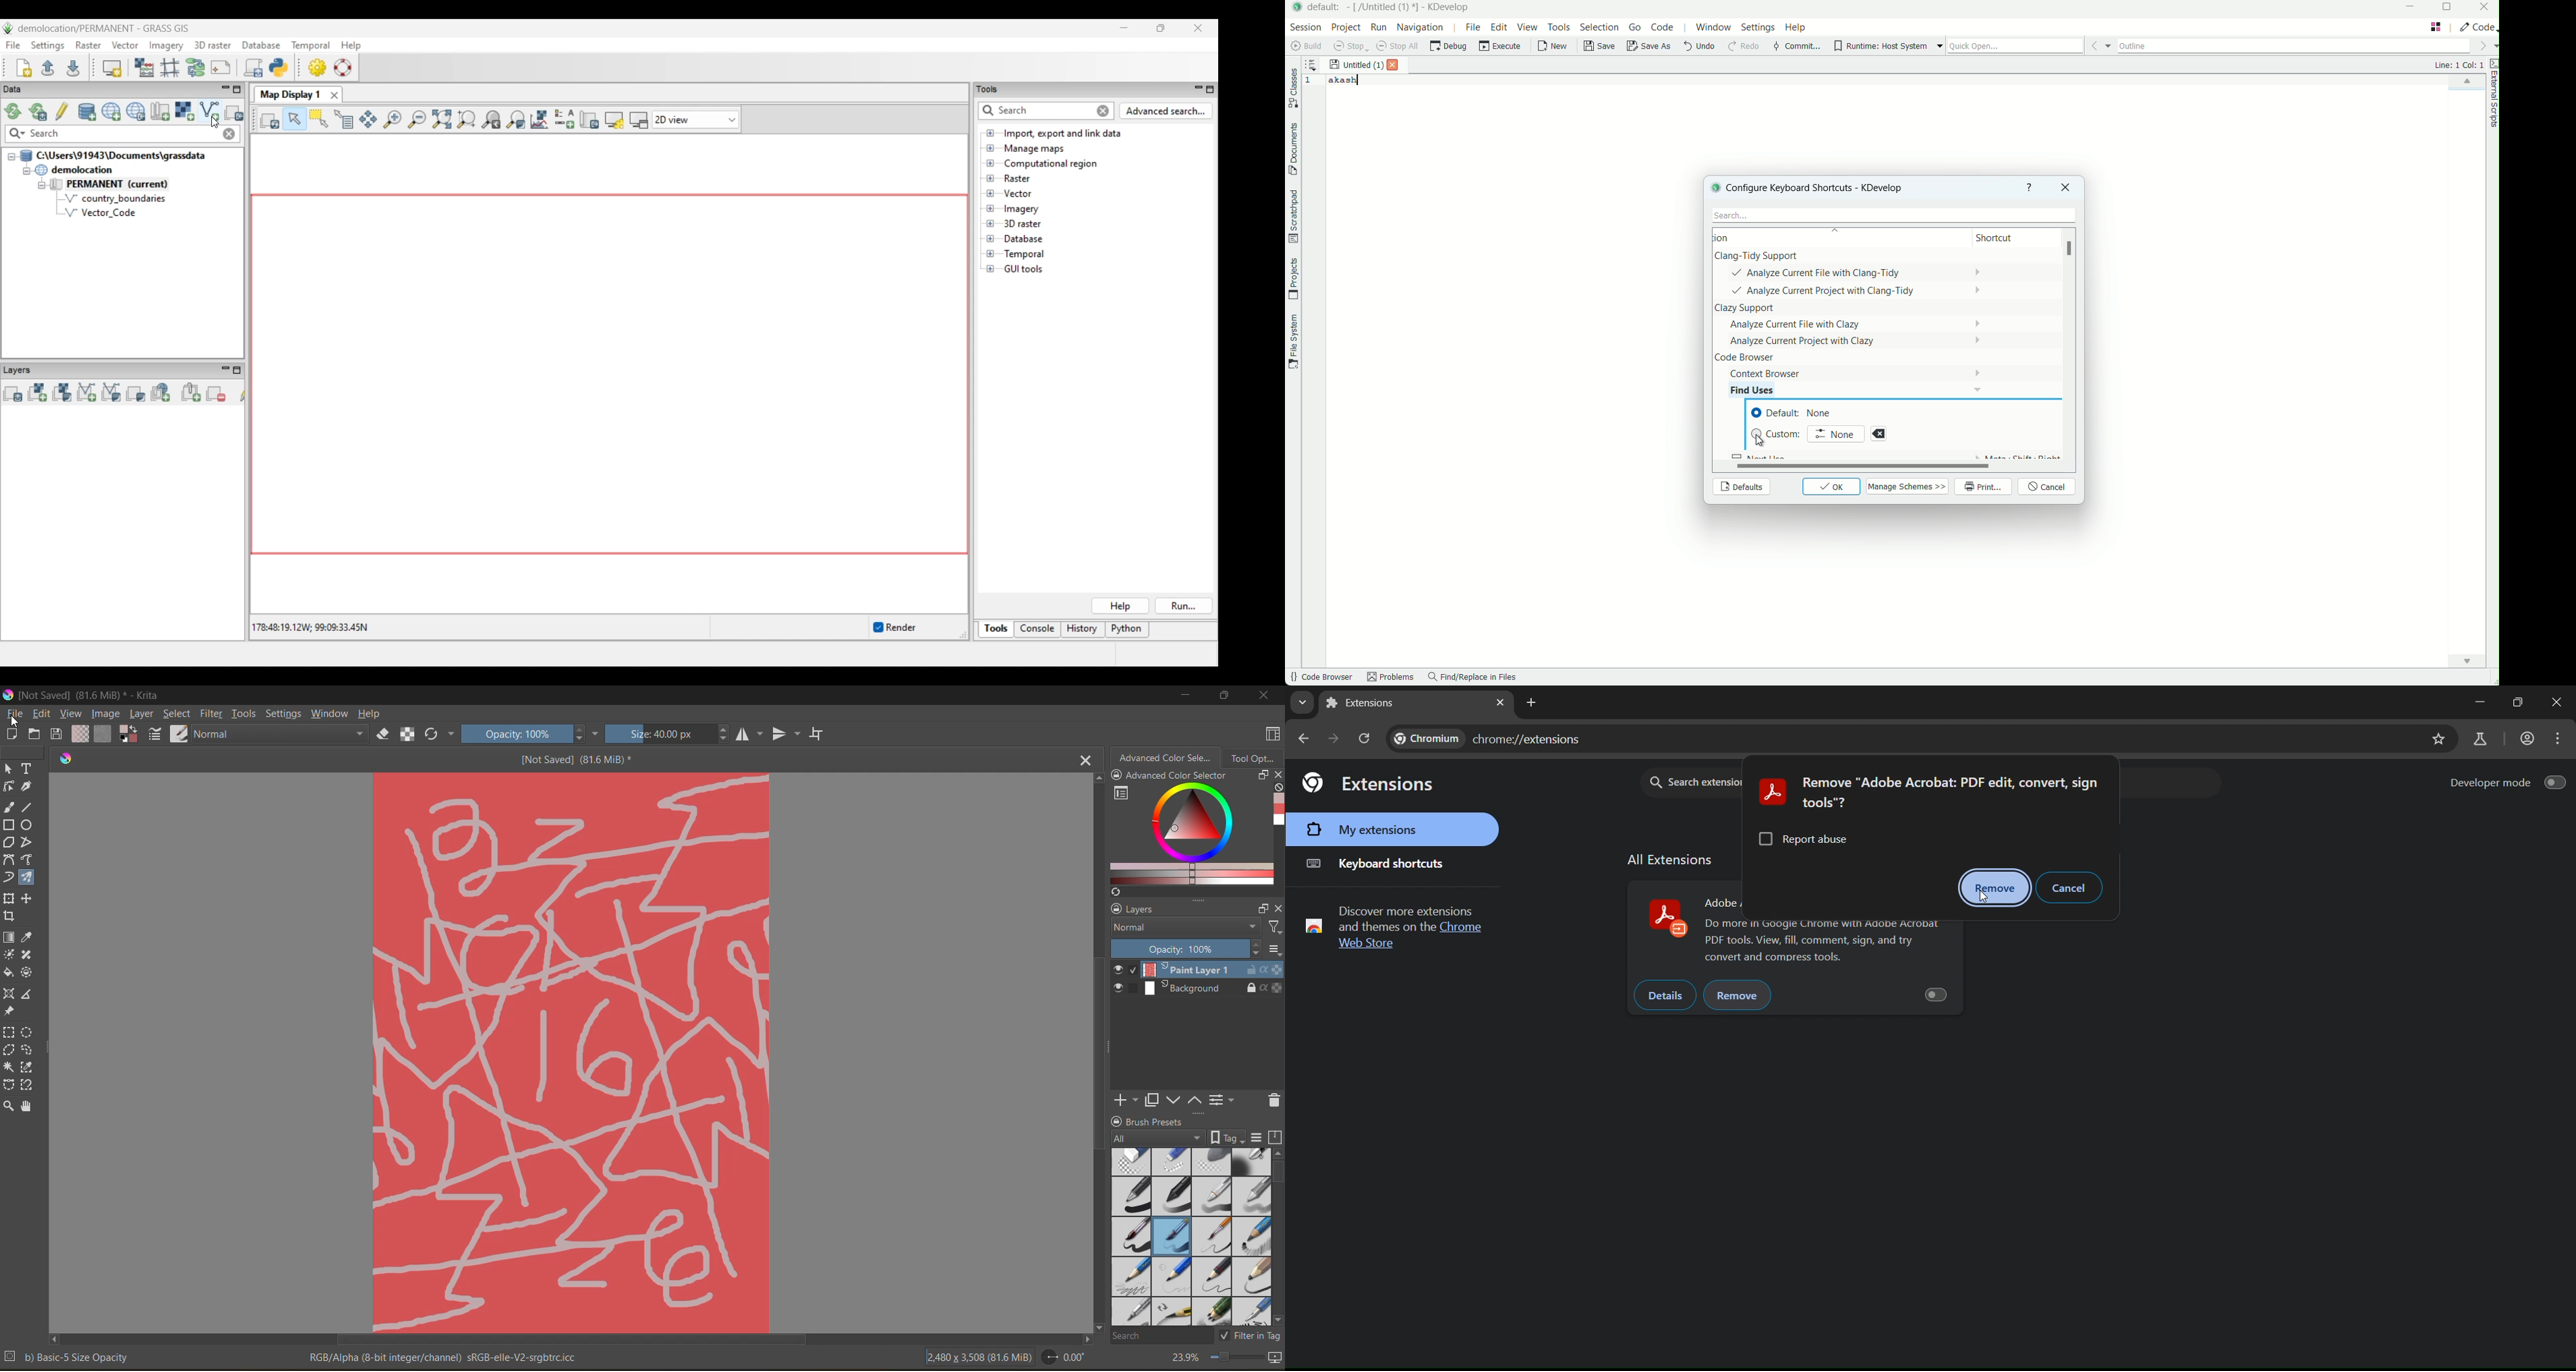  I want to click on metadata, so click(68, 1356).